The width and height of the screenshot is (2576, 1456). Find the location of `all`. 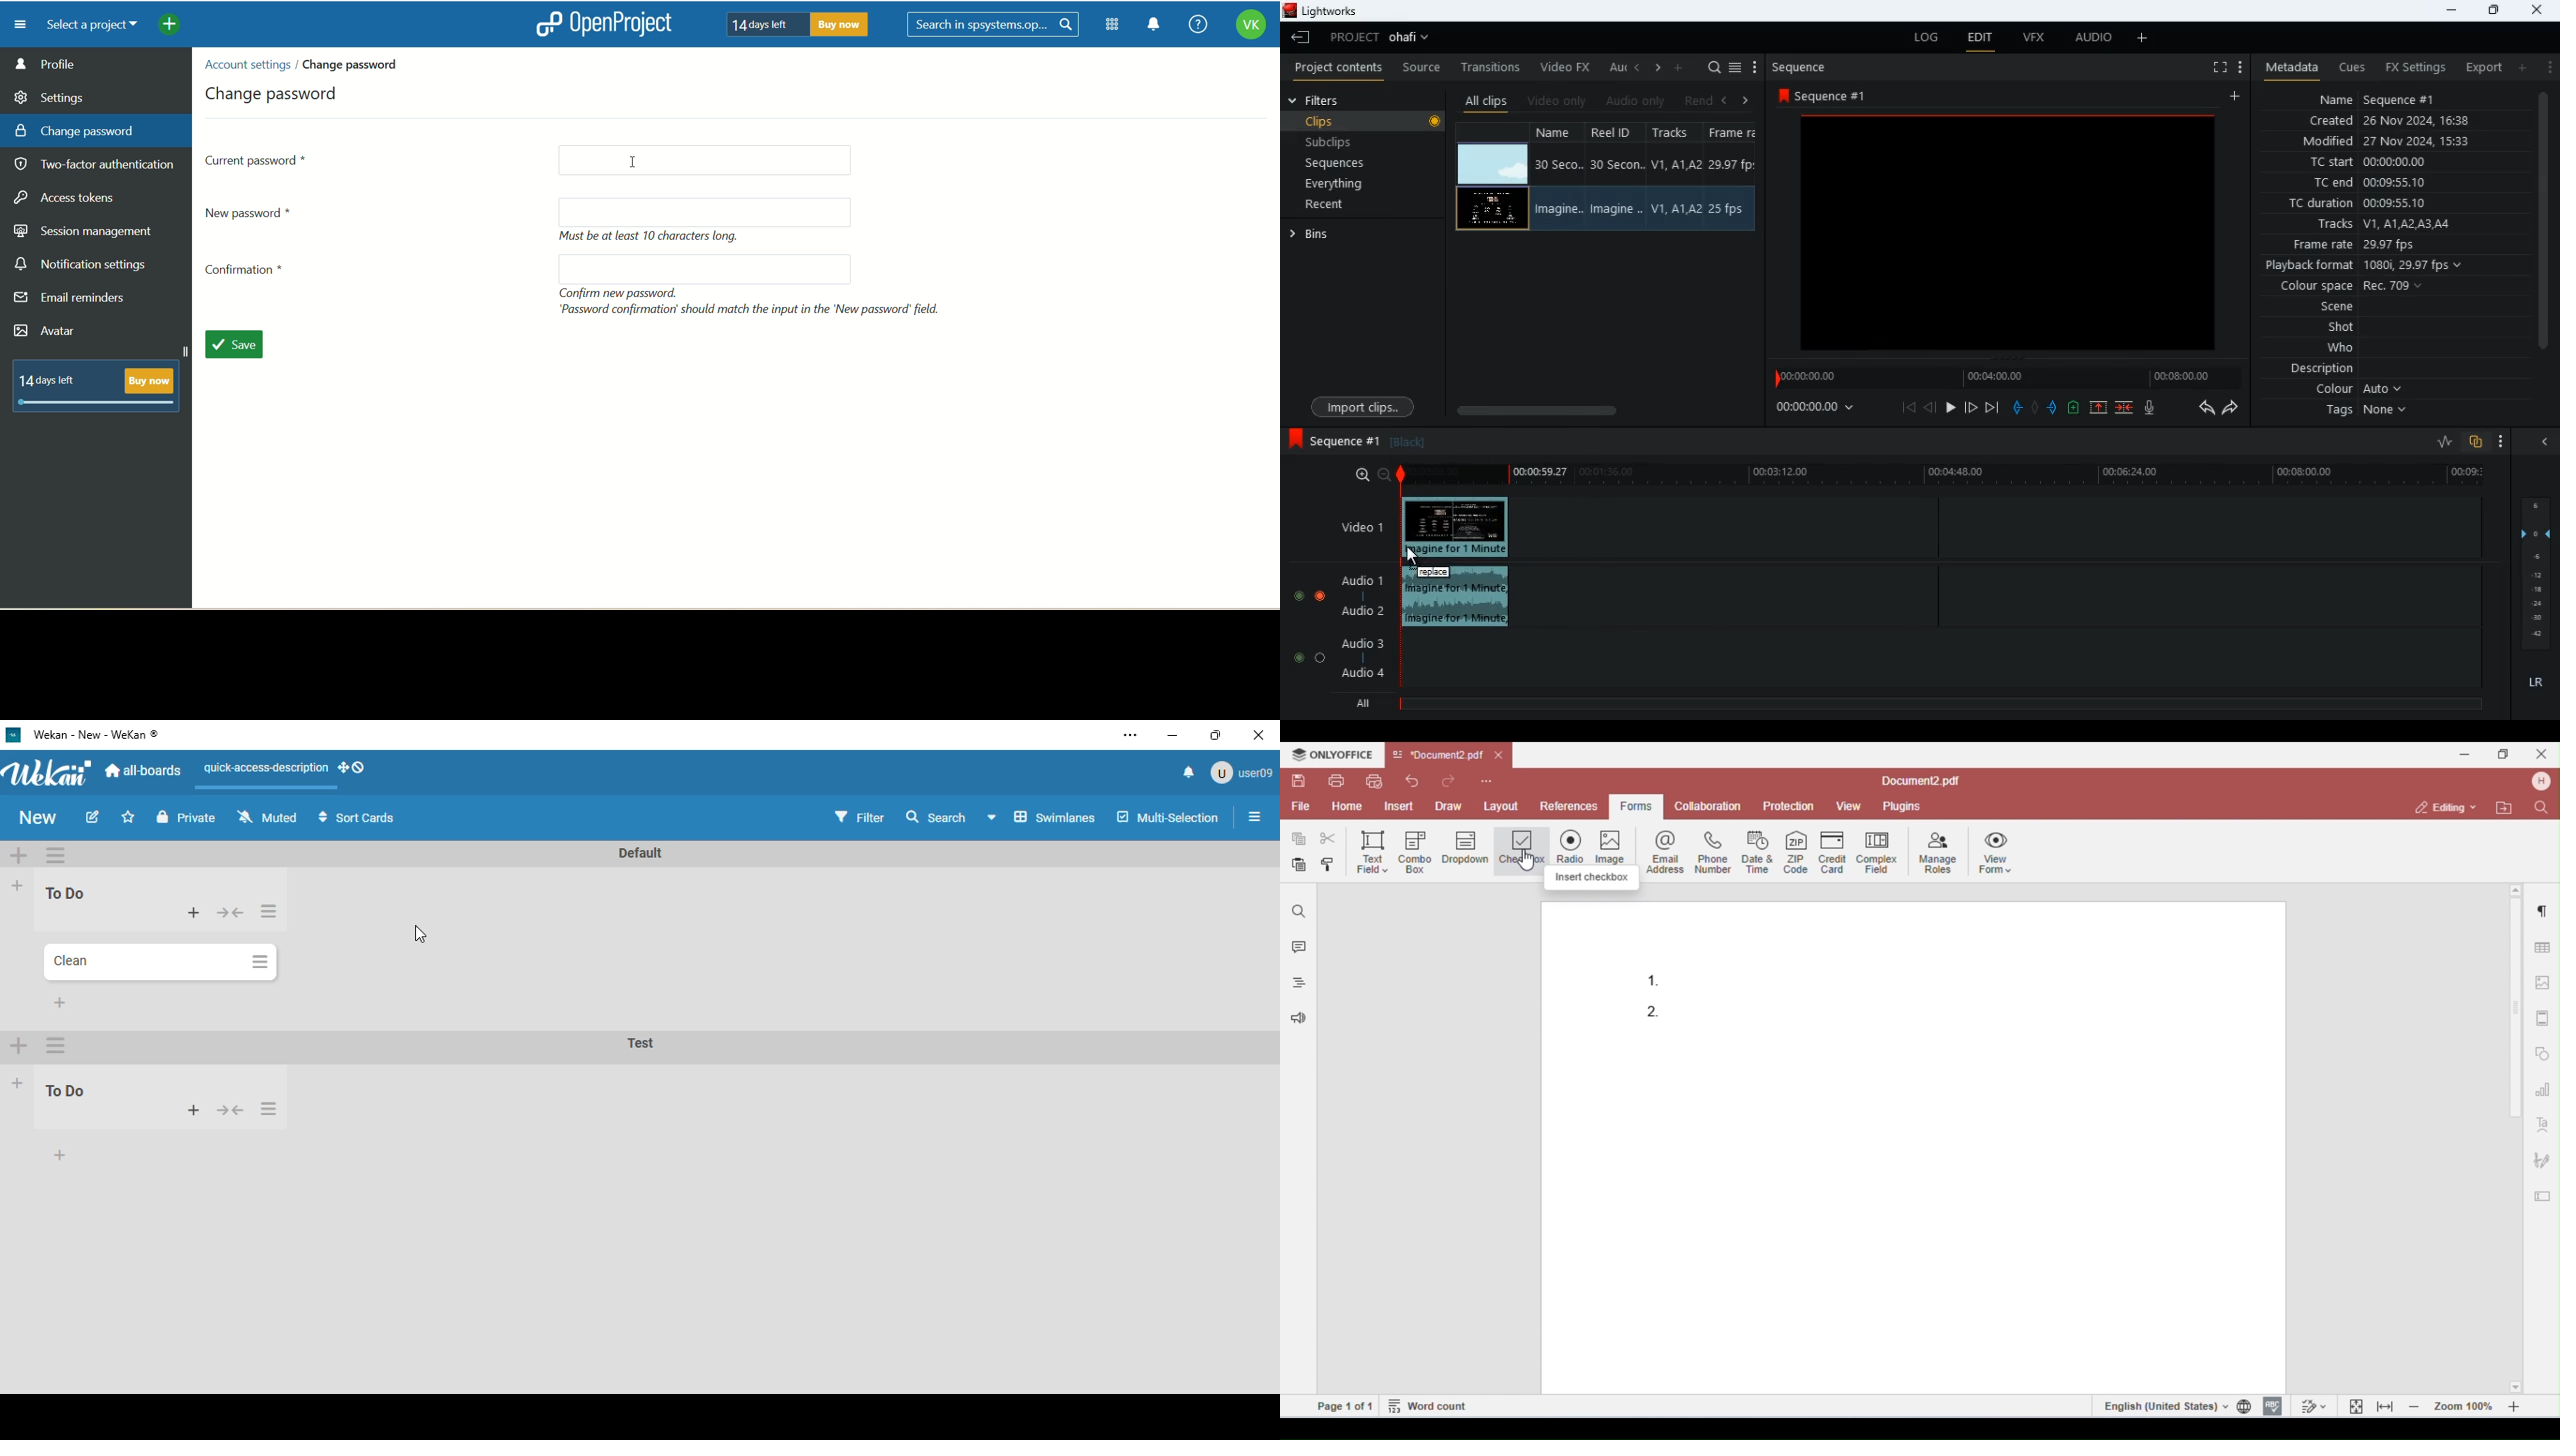

all is located at coordinates (1367, 704).